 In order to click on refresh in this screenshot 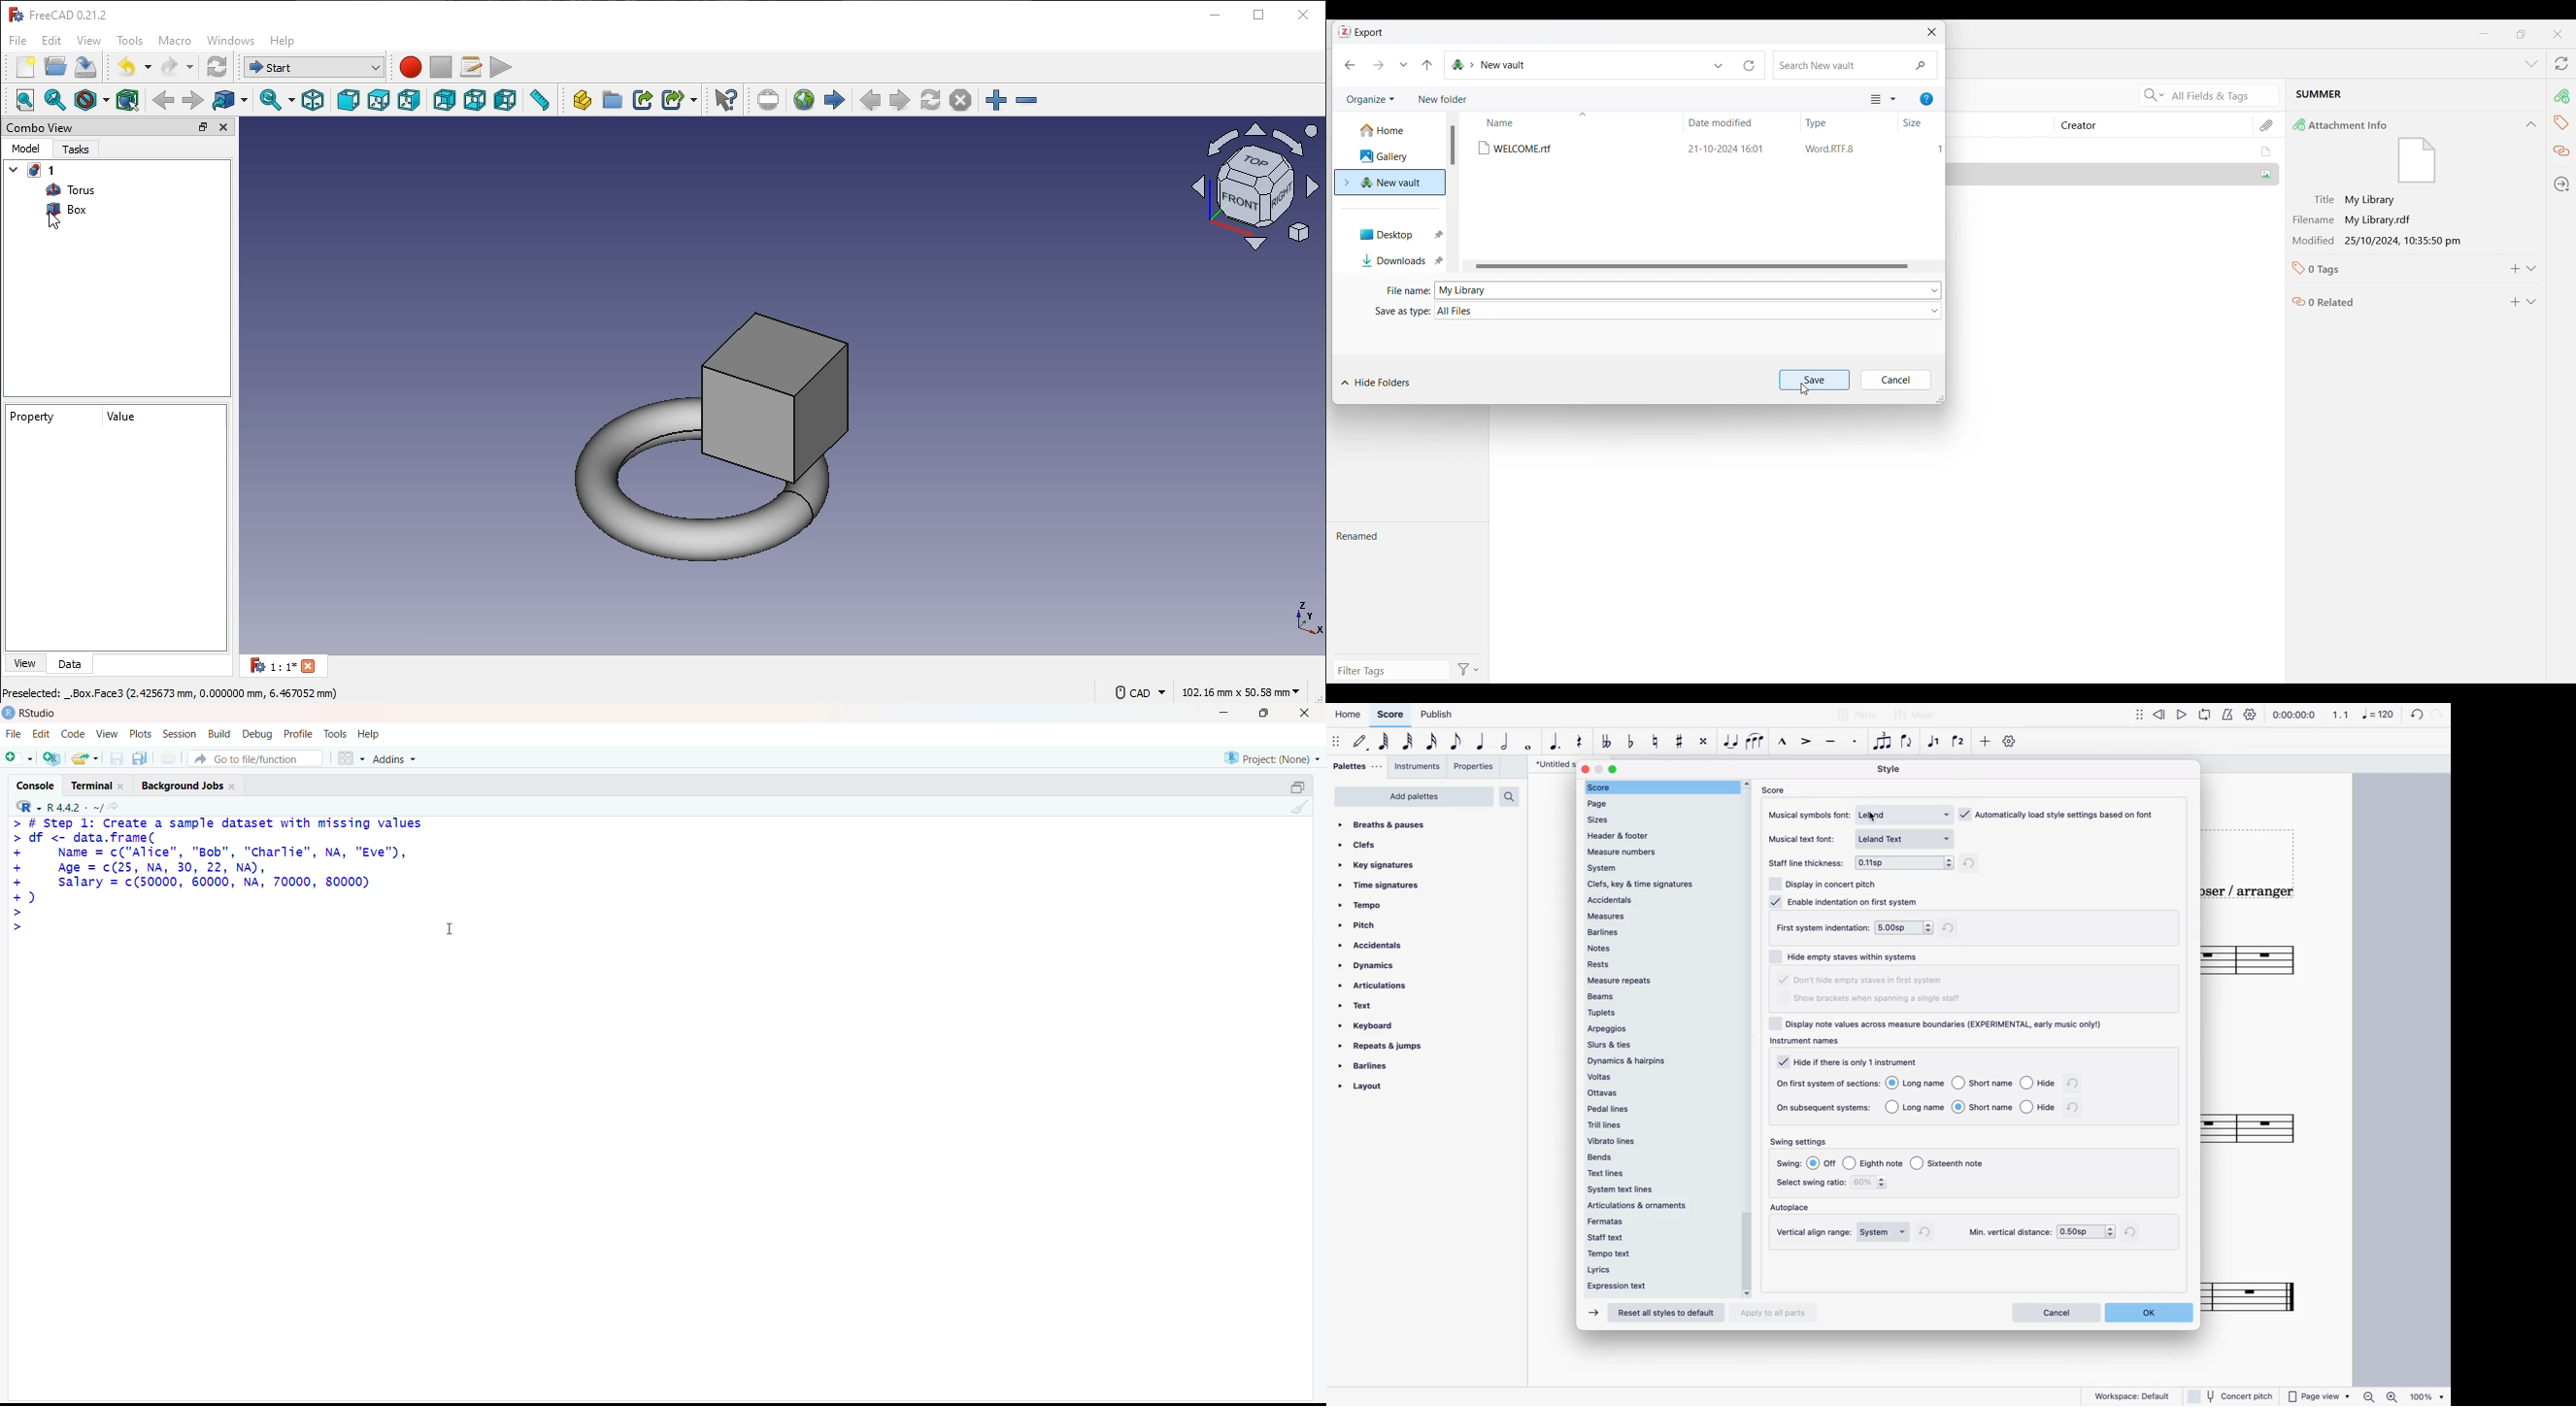, I will do `click(1928, 1232)`.